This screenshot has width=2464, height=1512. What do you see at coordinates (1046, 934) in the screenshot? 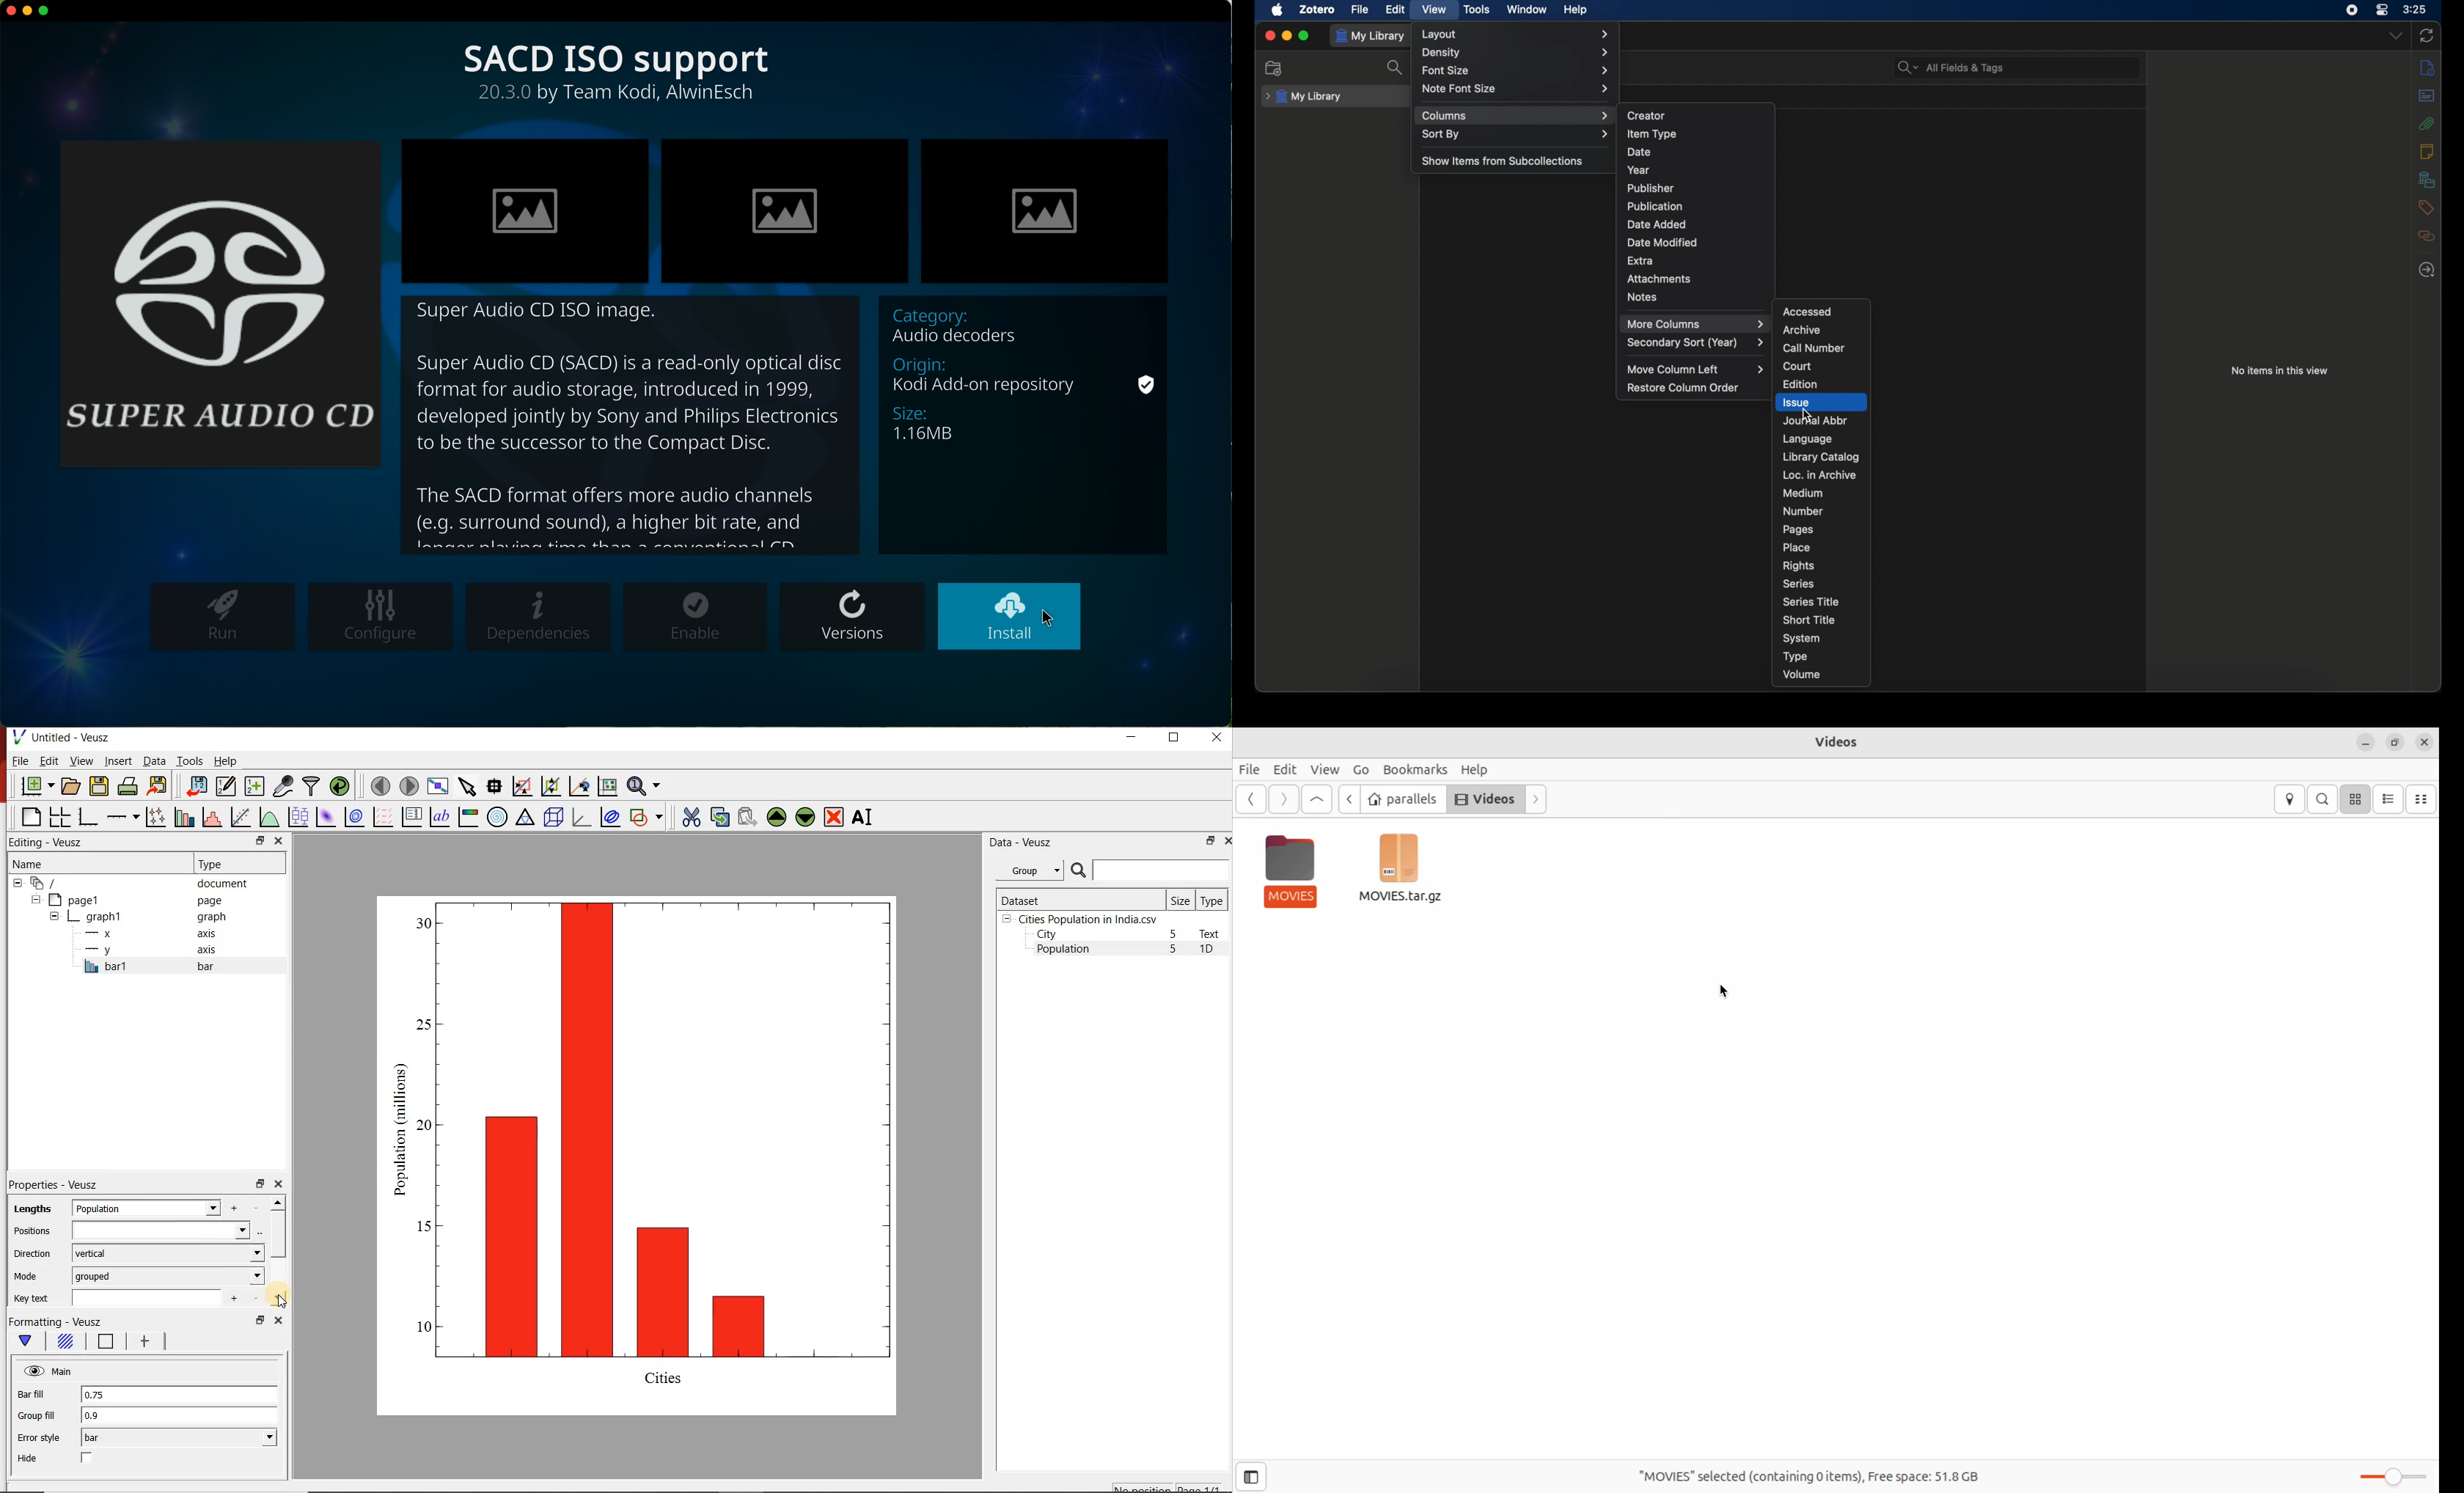
I see `City` at bounding box center [1046, 934].